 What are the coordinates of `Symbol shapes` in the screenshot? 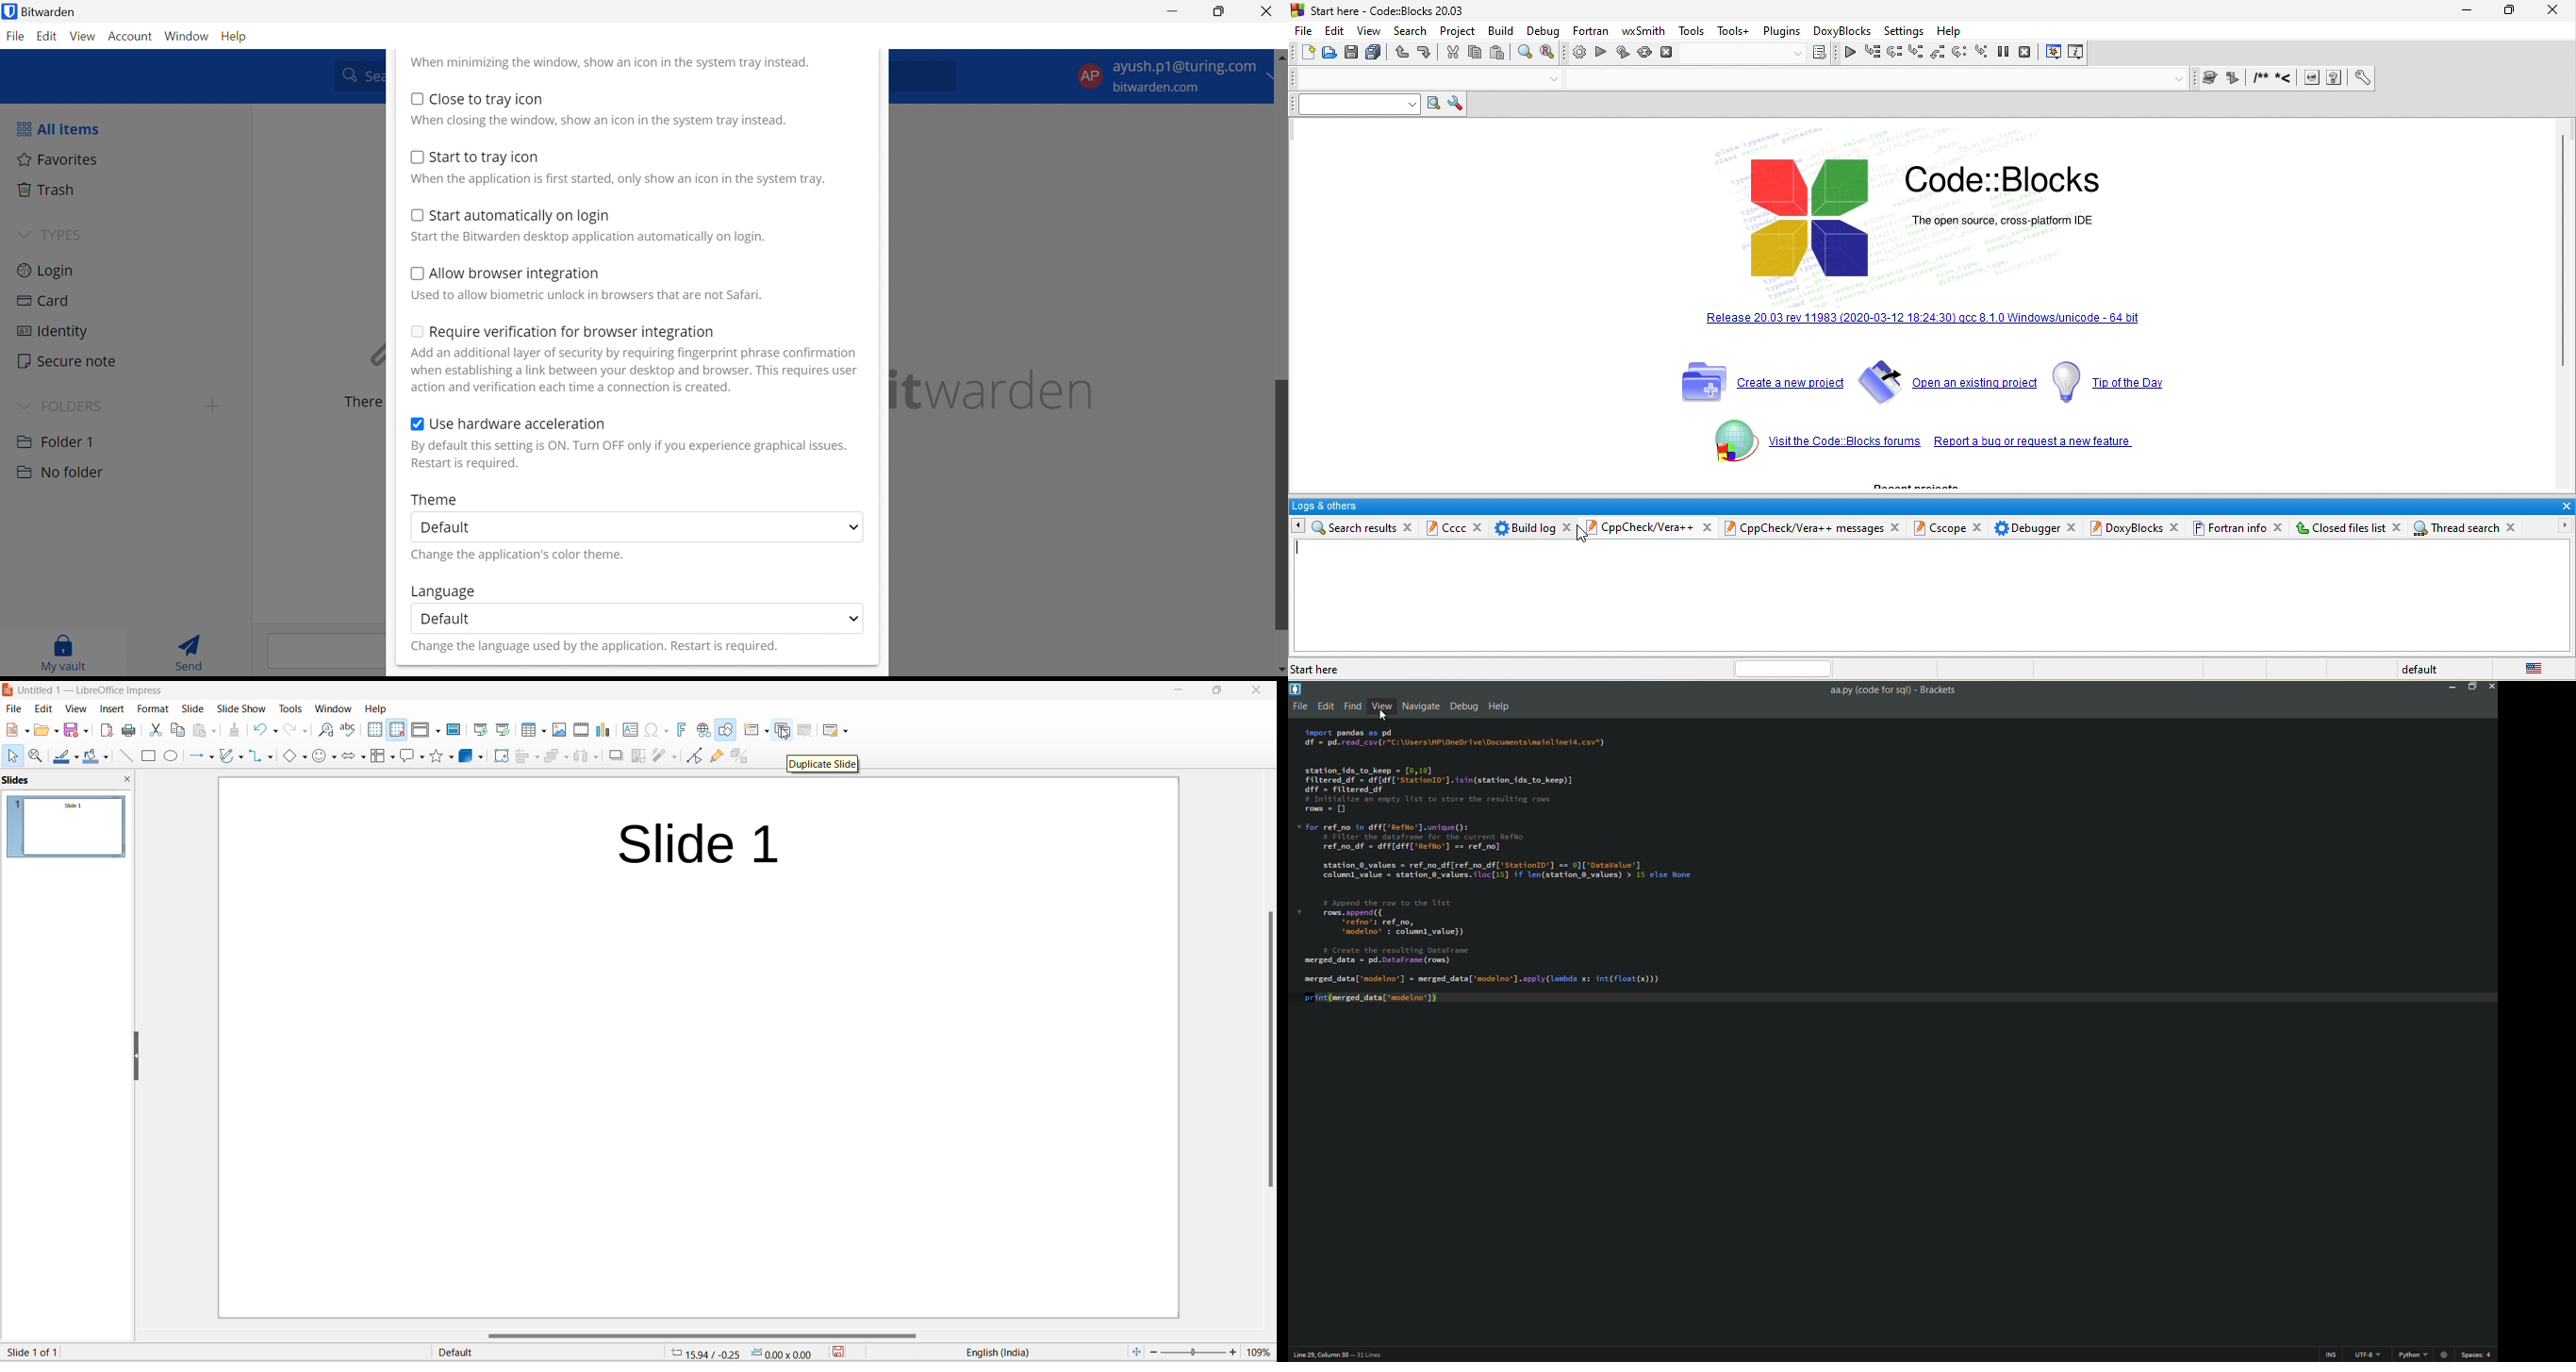 It's located at (324, 757).